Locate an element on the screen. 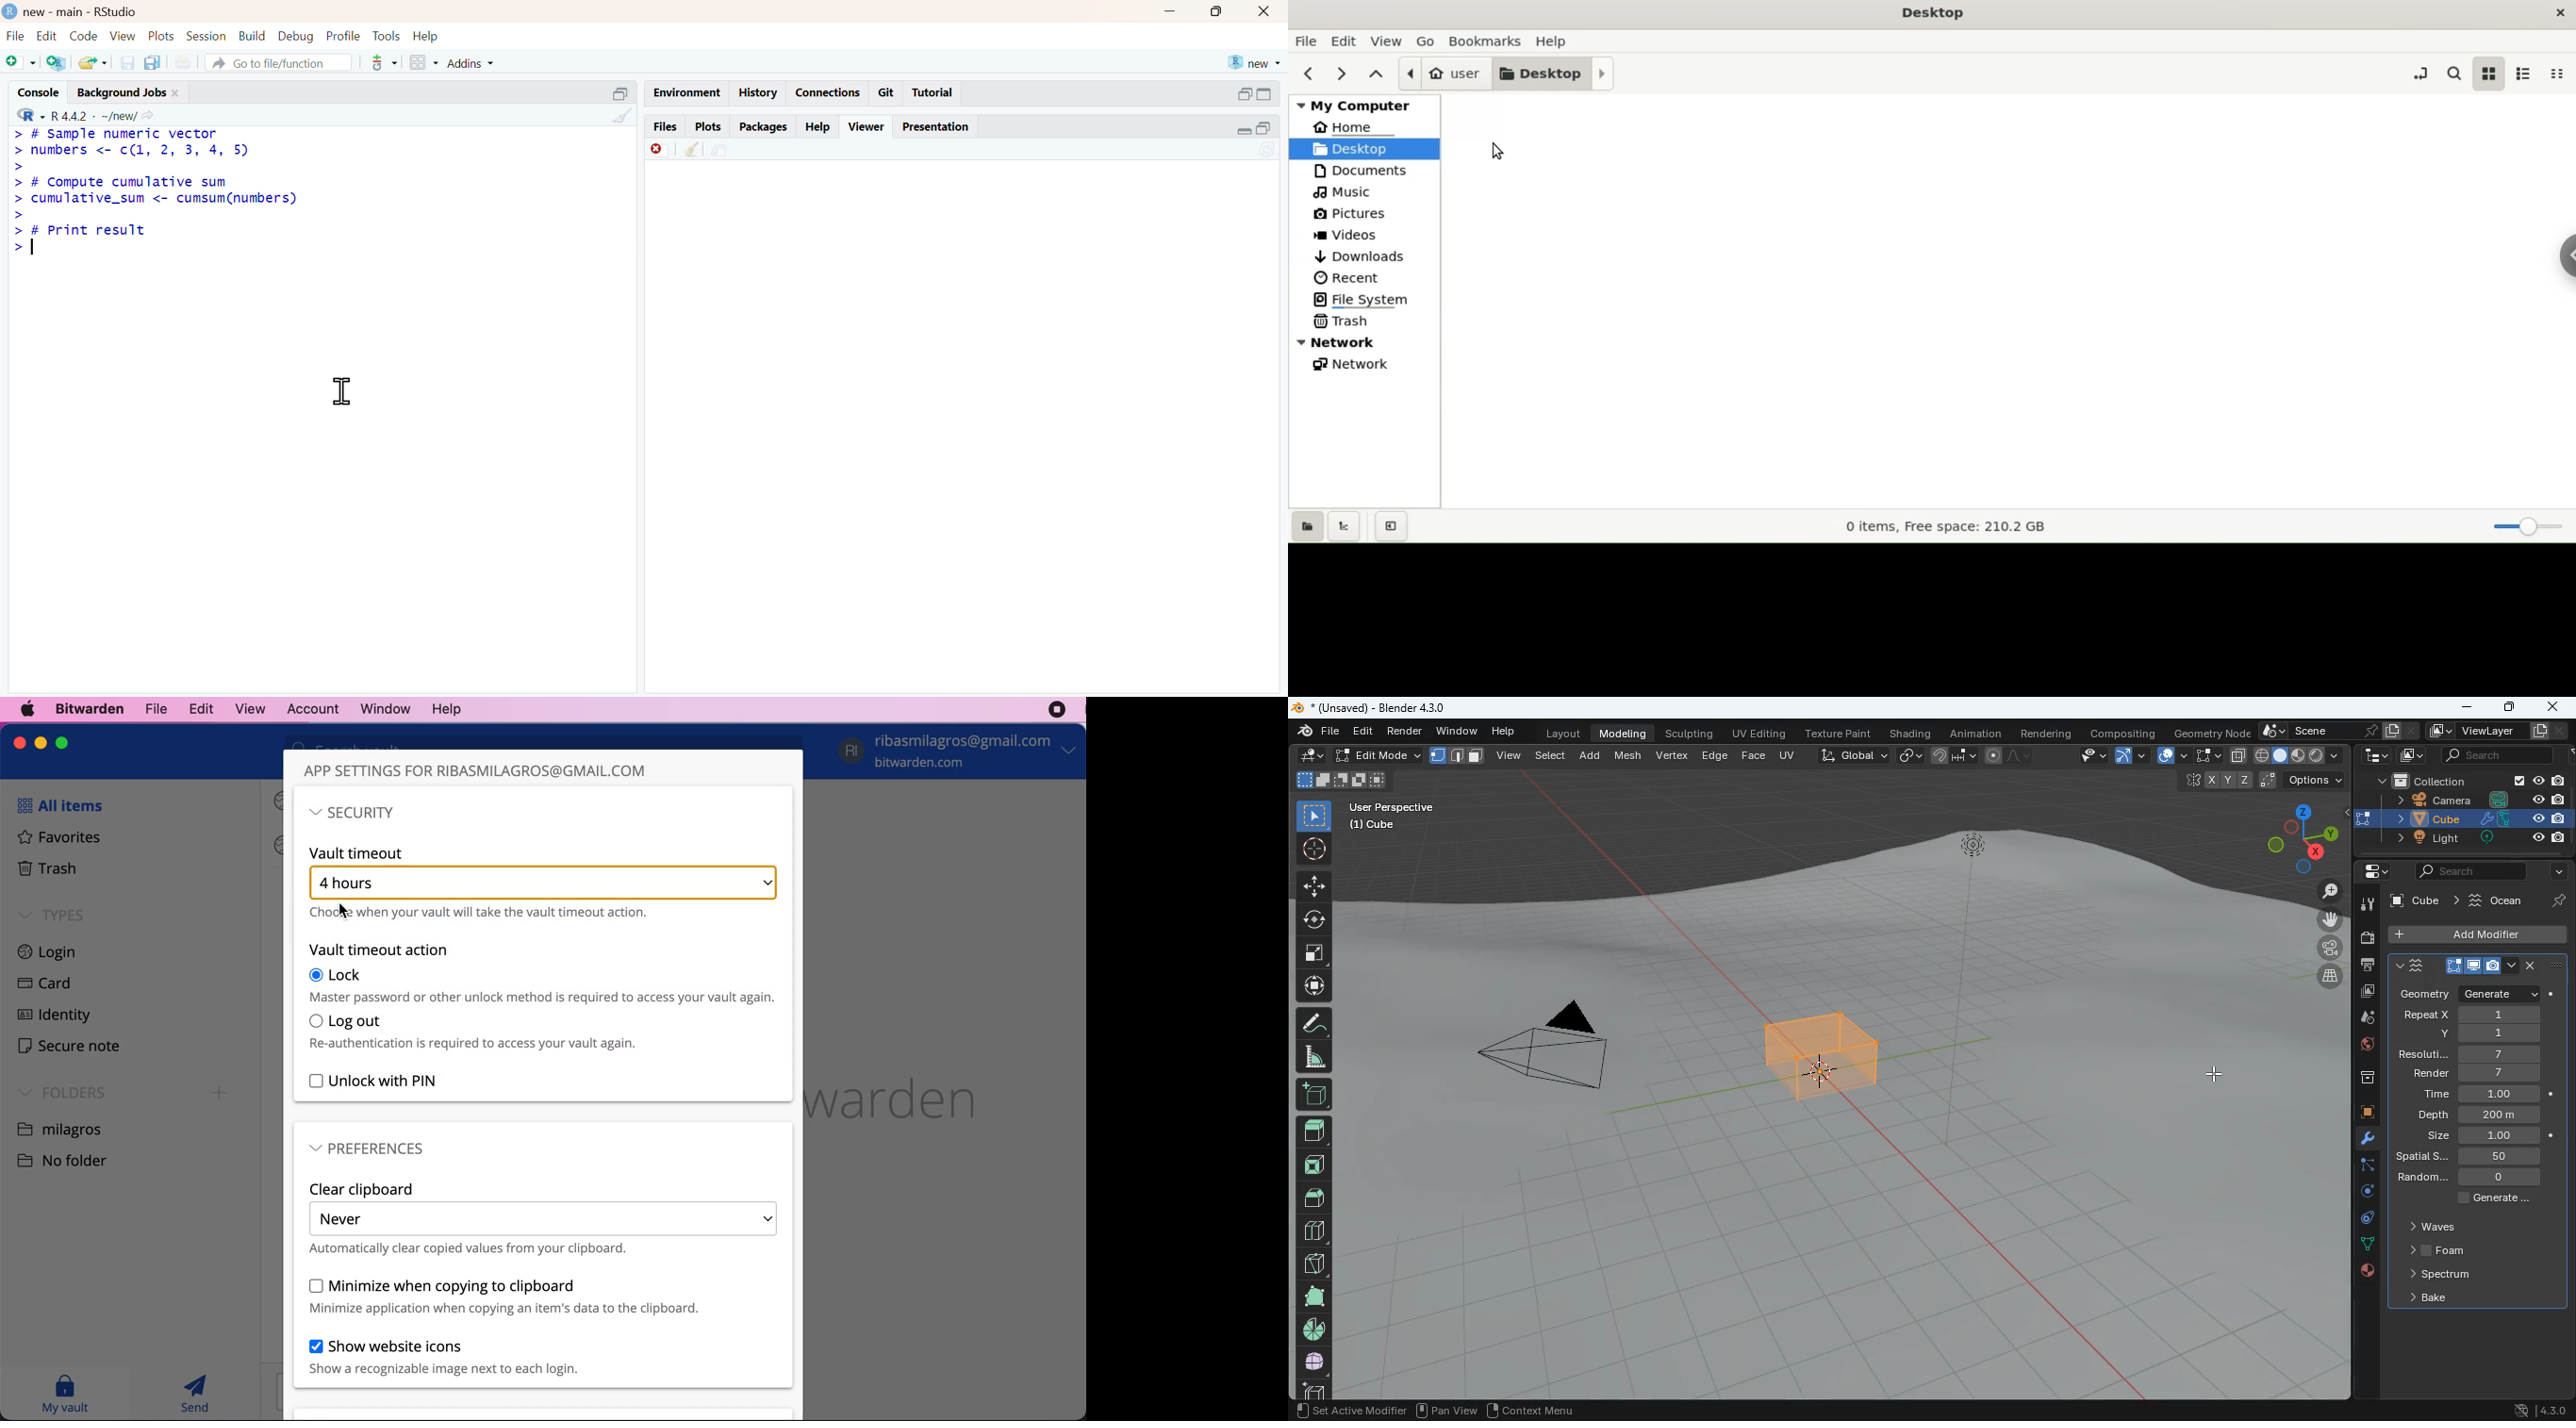 The width and height of the screenshot is (2576, 1428). automatically clear copied values from your clipboard is located at coordinates (469, 1249).